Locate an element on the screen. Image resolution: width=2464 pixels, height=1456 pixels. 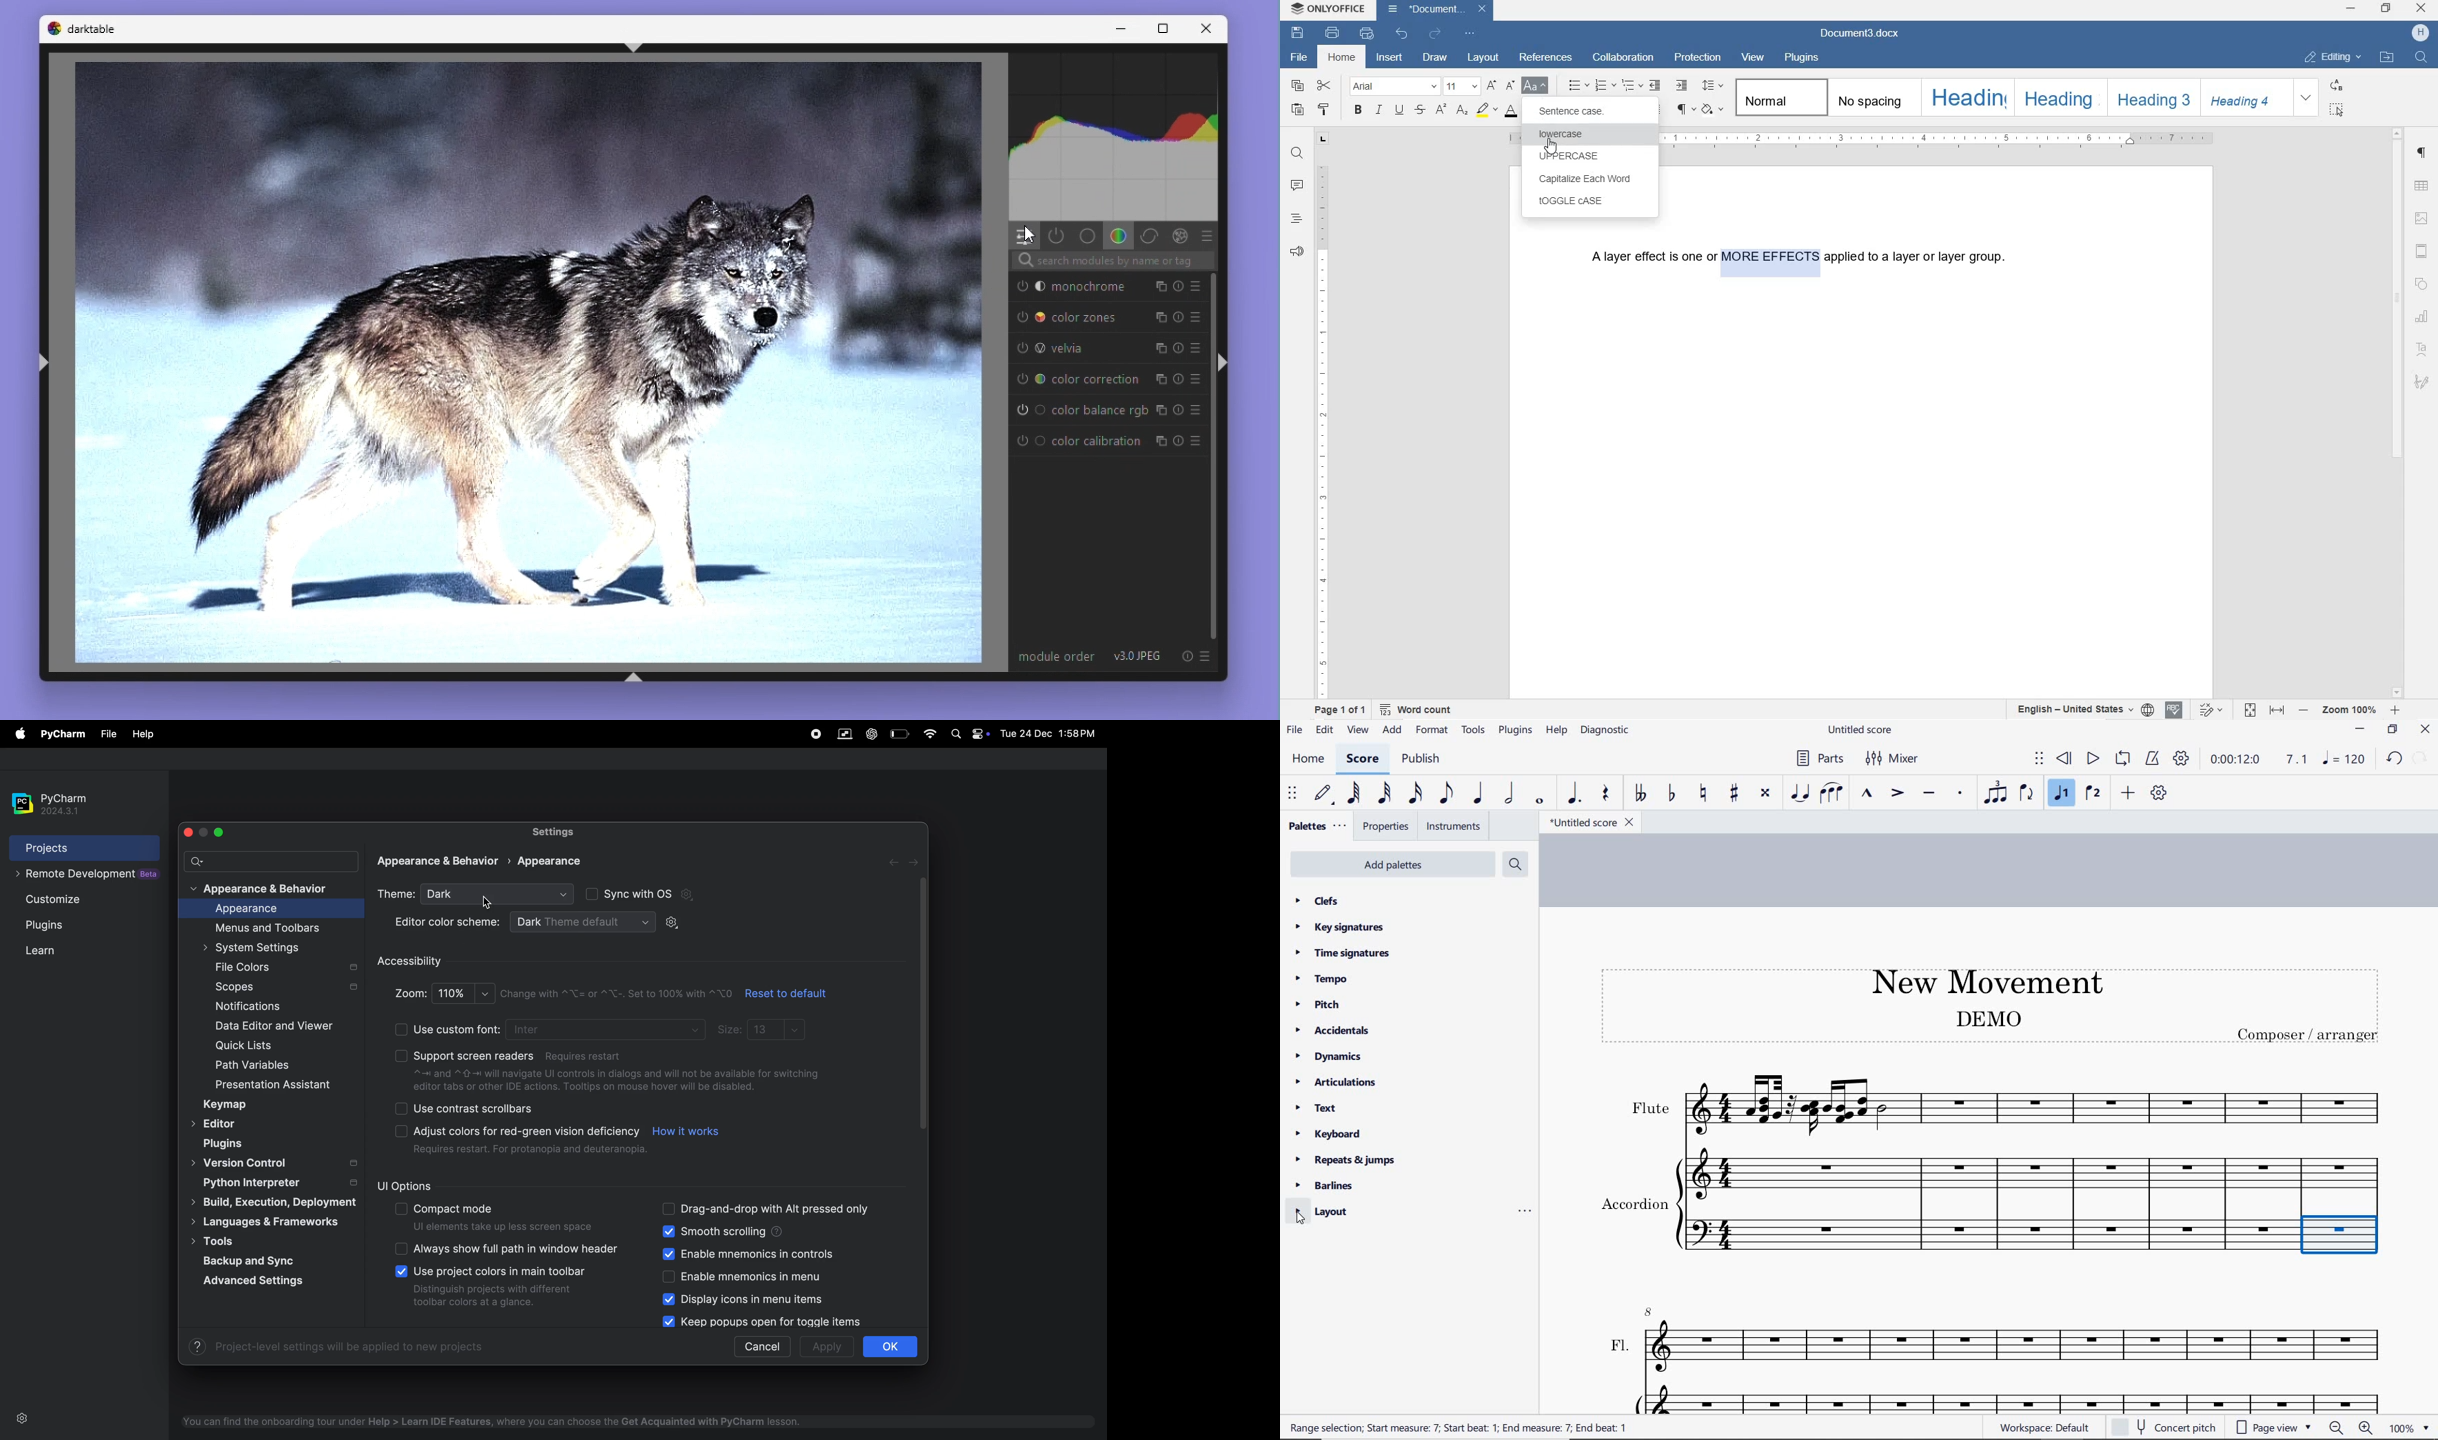
rewind is located at coordinates (2066, 759).